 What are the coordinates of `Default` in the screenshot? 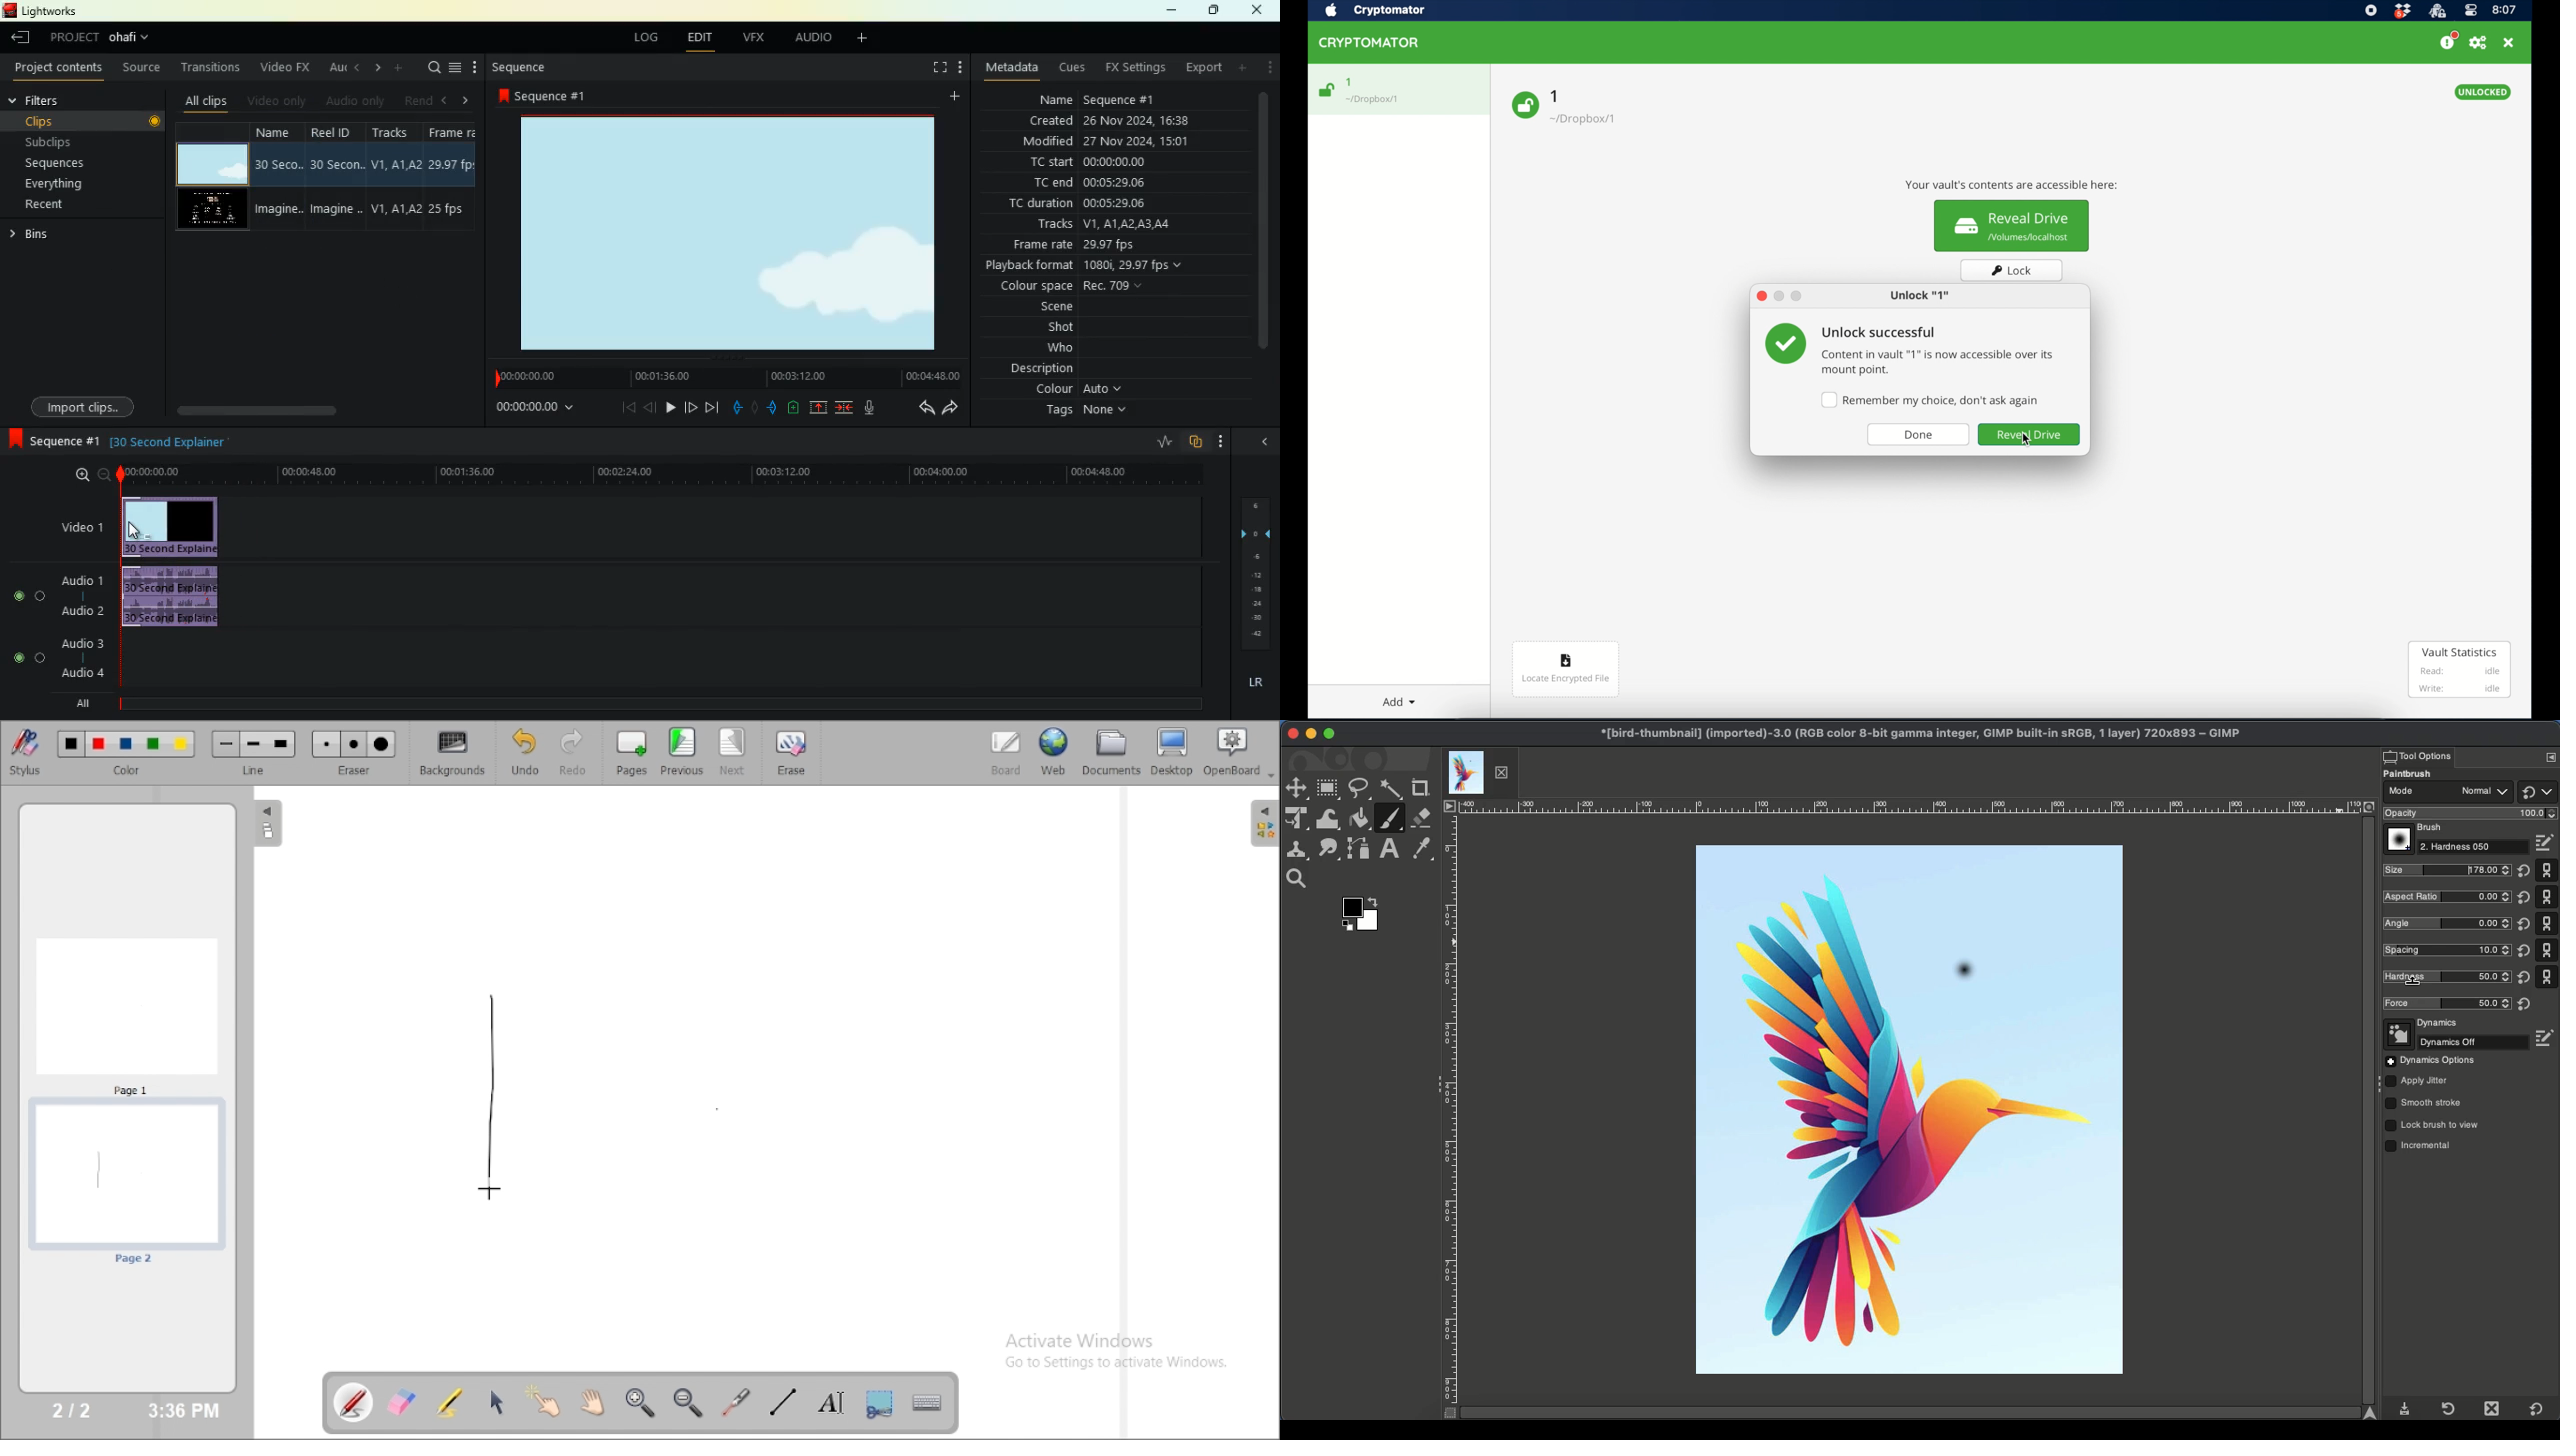 It's located at (2548, 923).